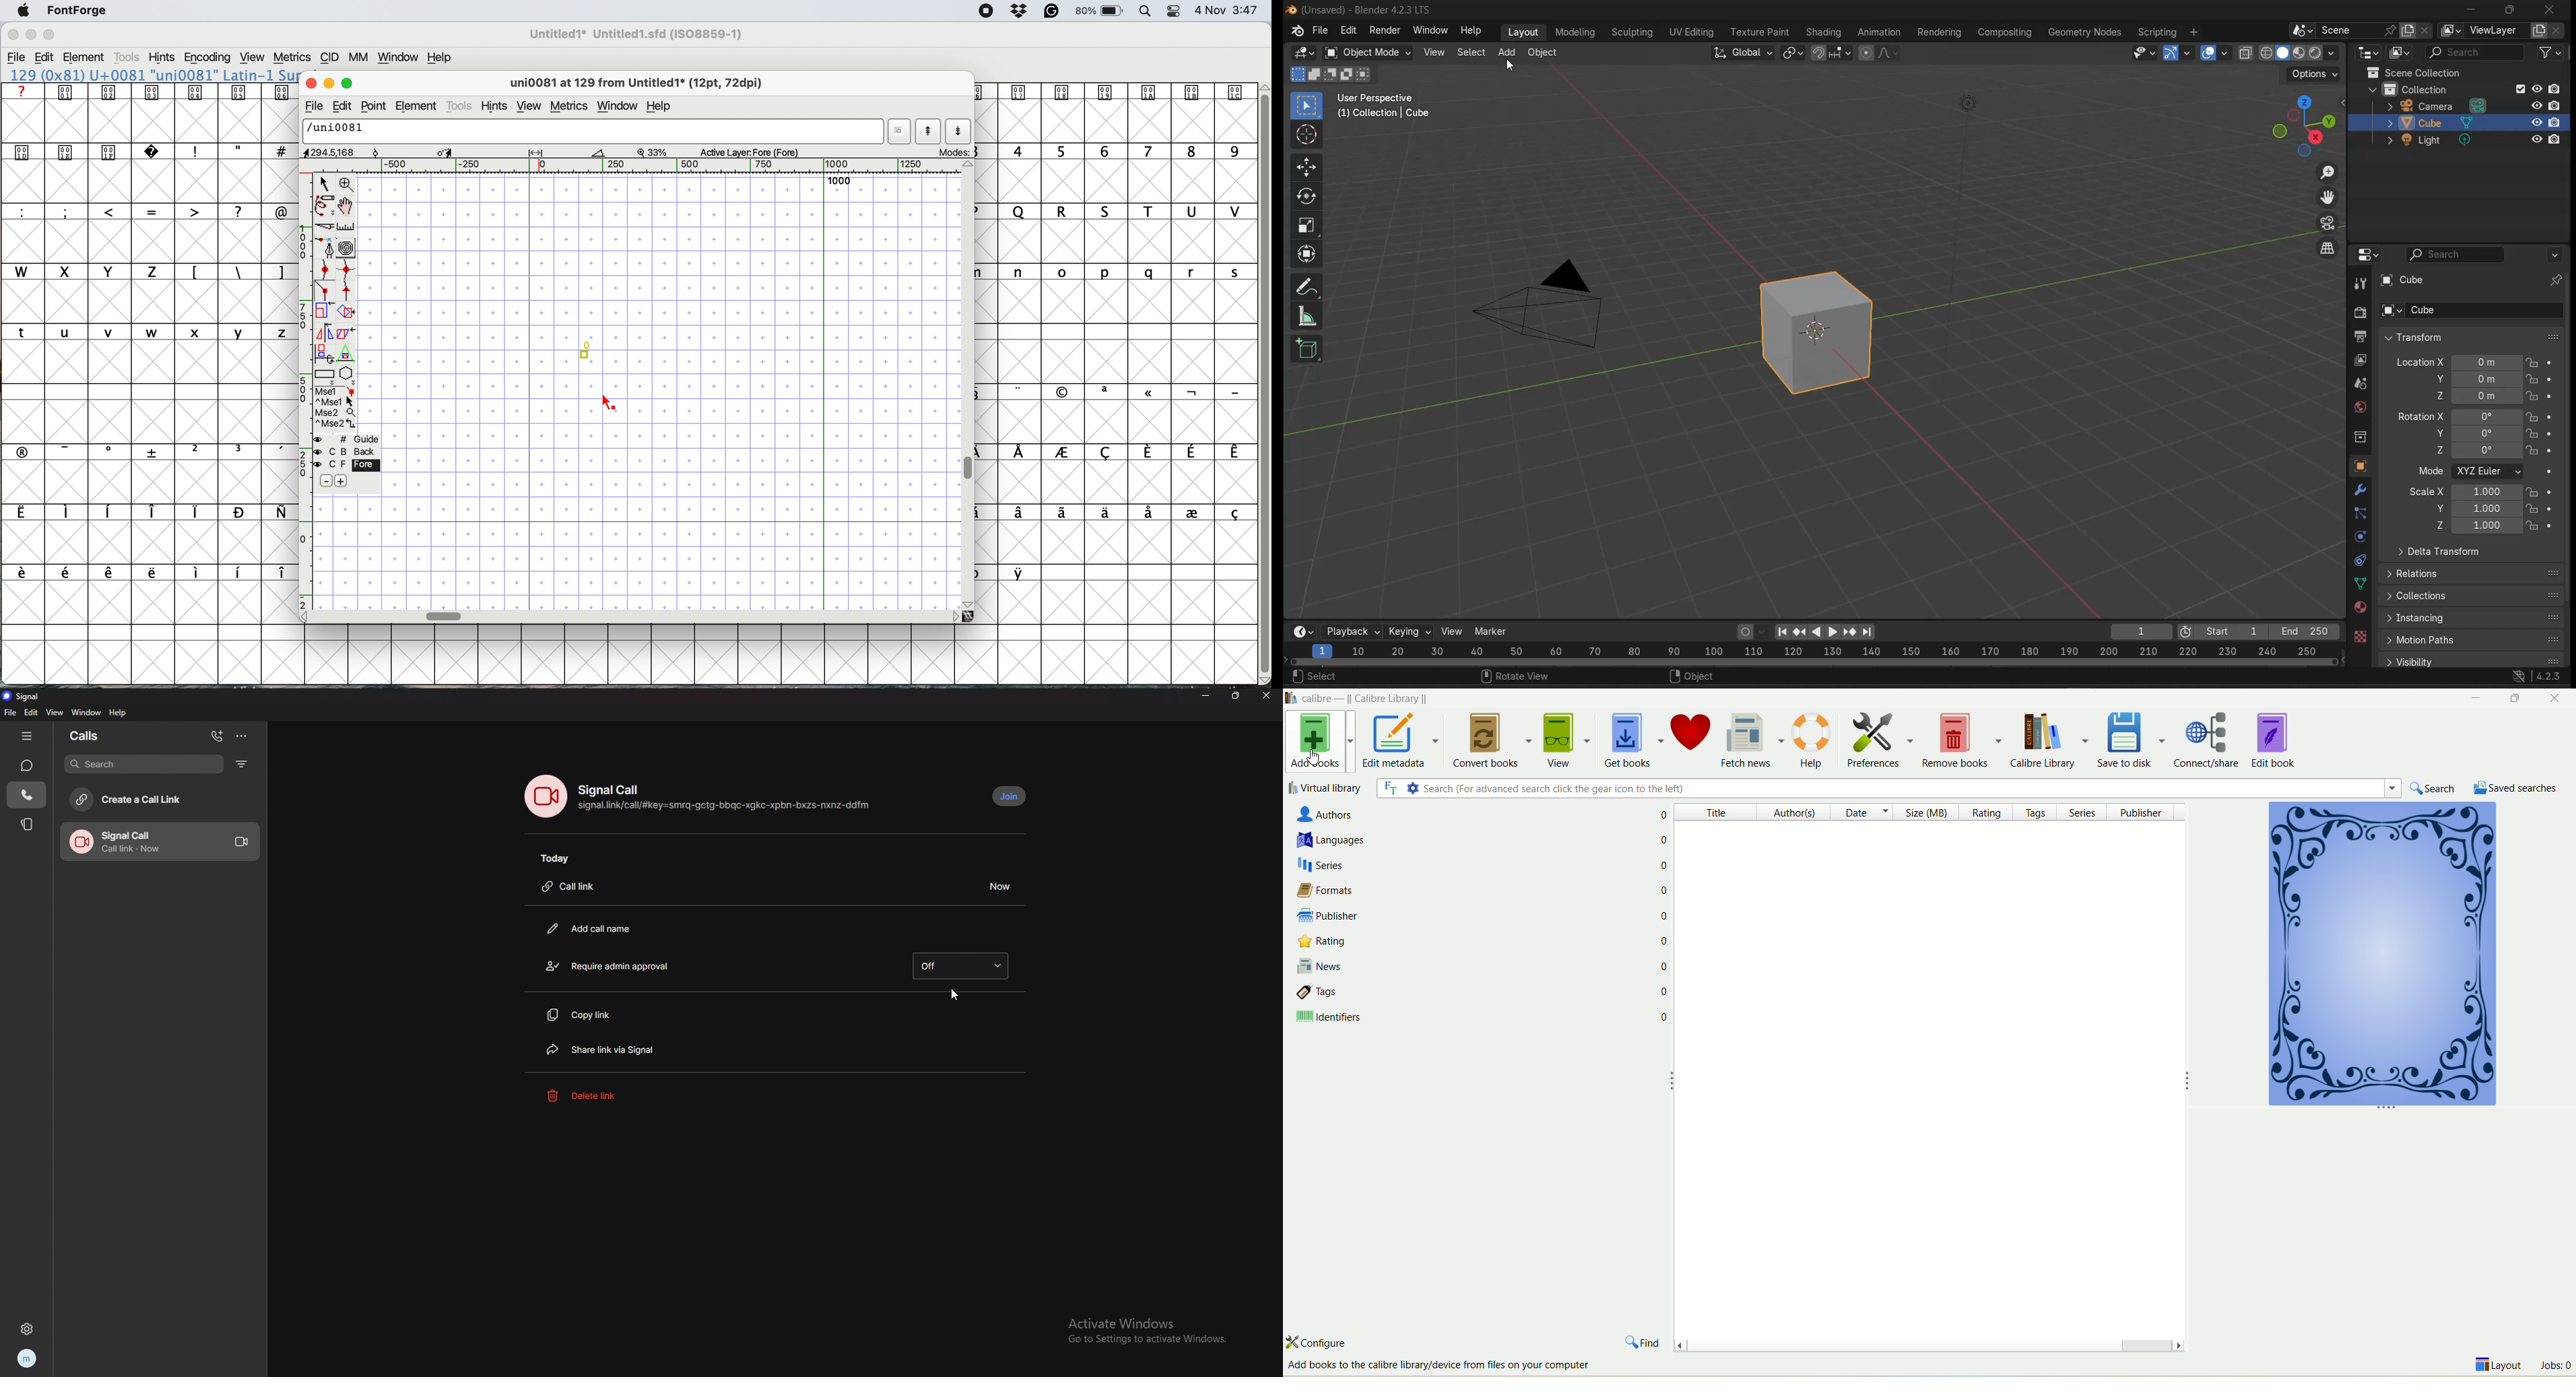 This screenshot has height=1400, width=2576. I want to click on view, so click(529, 102).